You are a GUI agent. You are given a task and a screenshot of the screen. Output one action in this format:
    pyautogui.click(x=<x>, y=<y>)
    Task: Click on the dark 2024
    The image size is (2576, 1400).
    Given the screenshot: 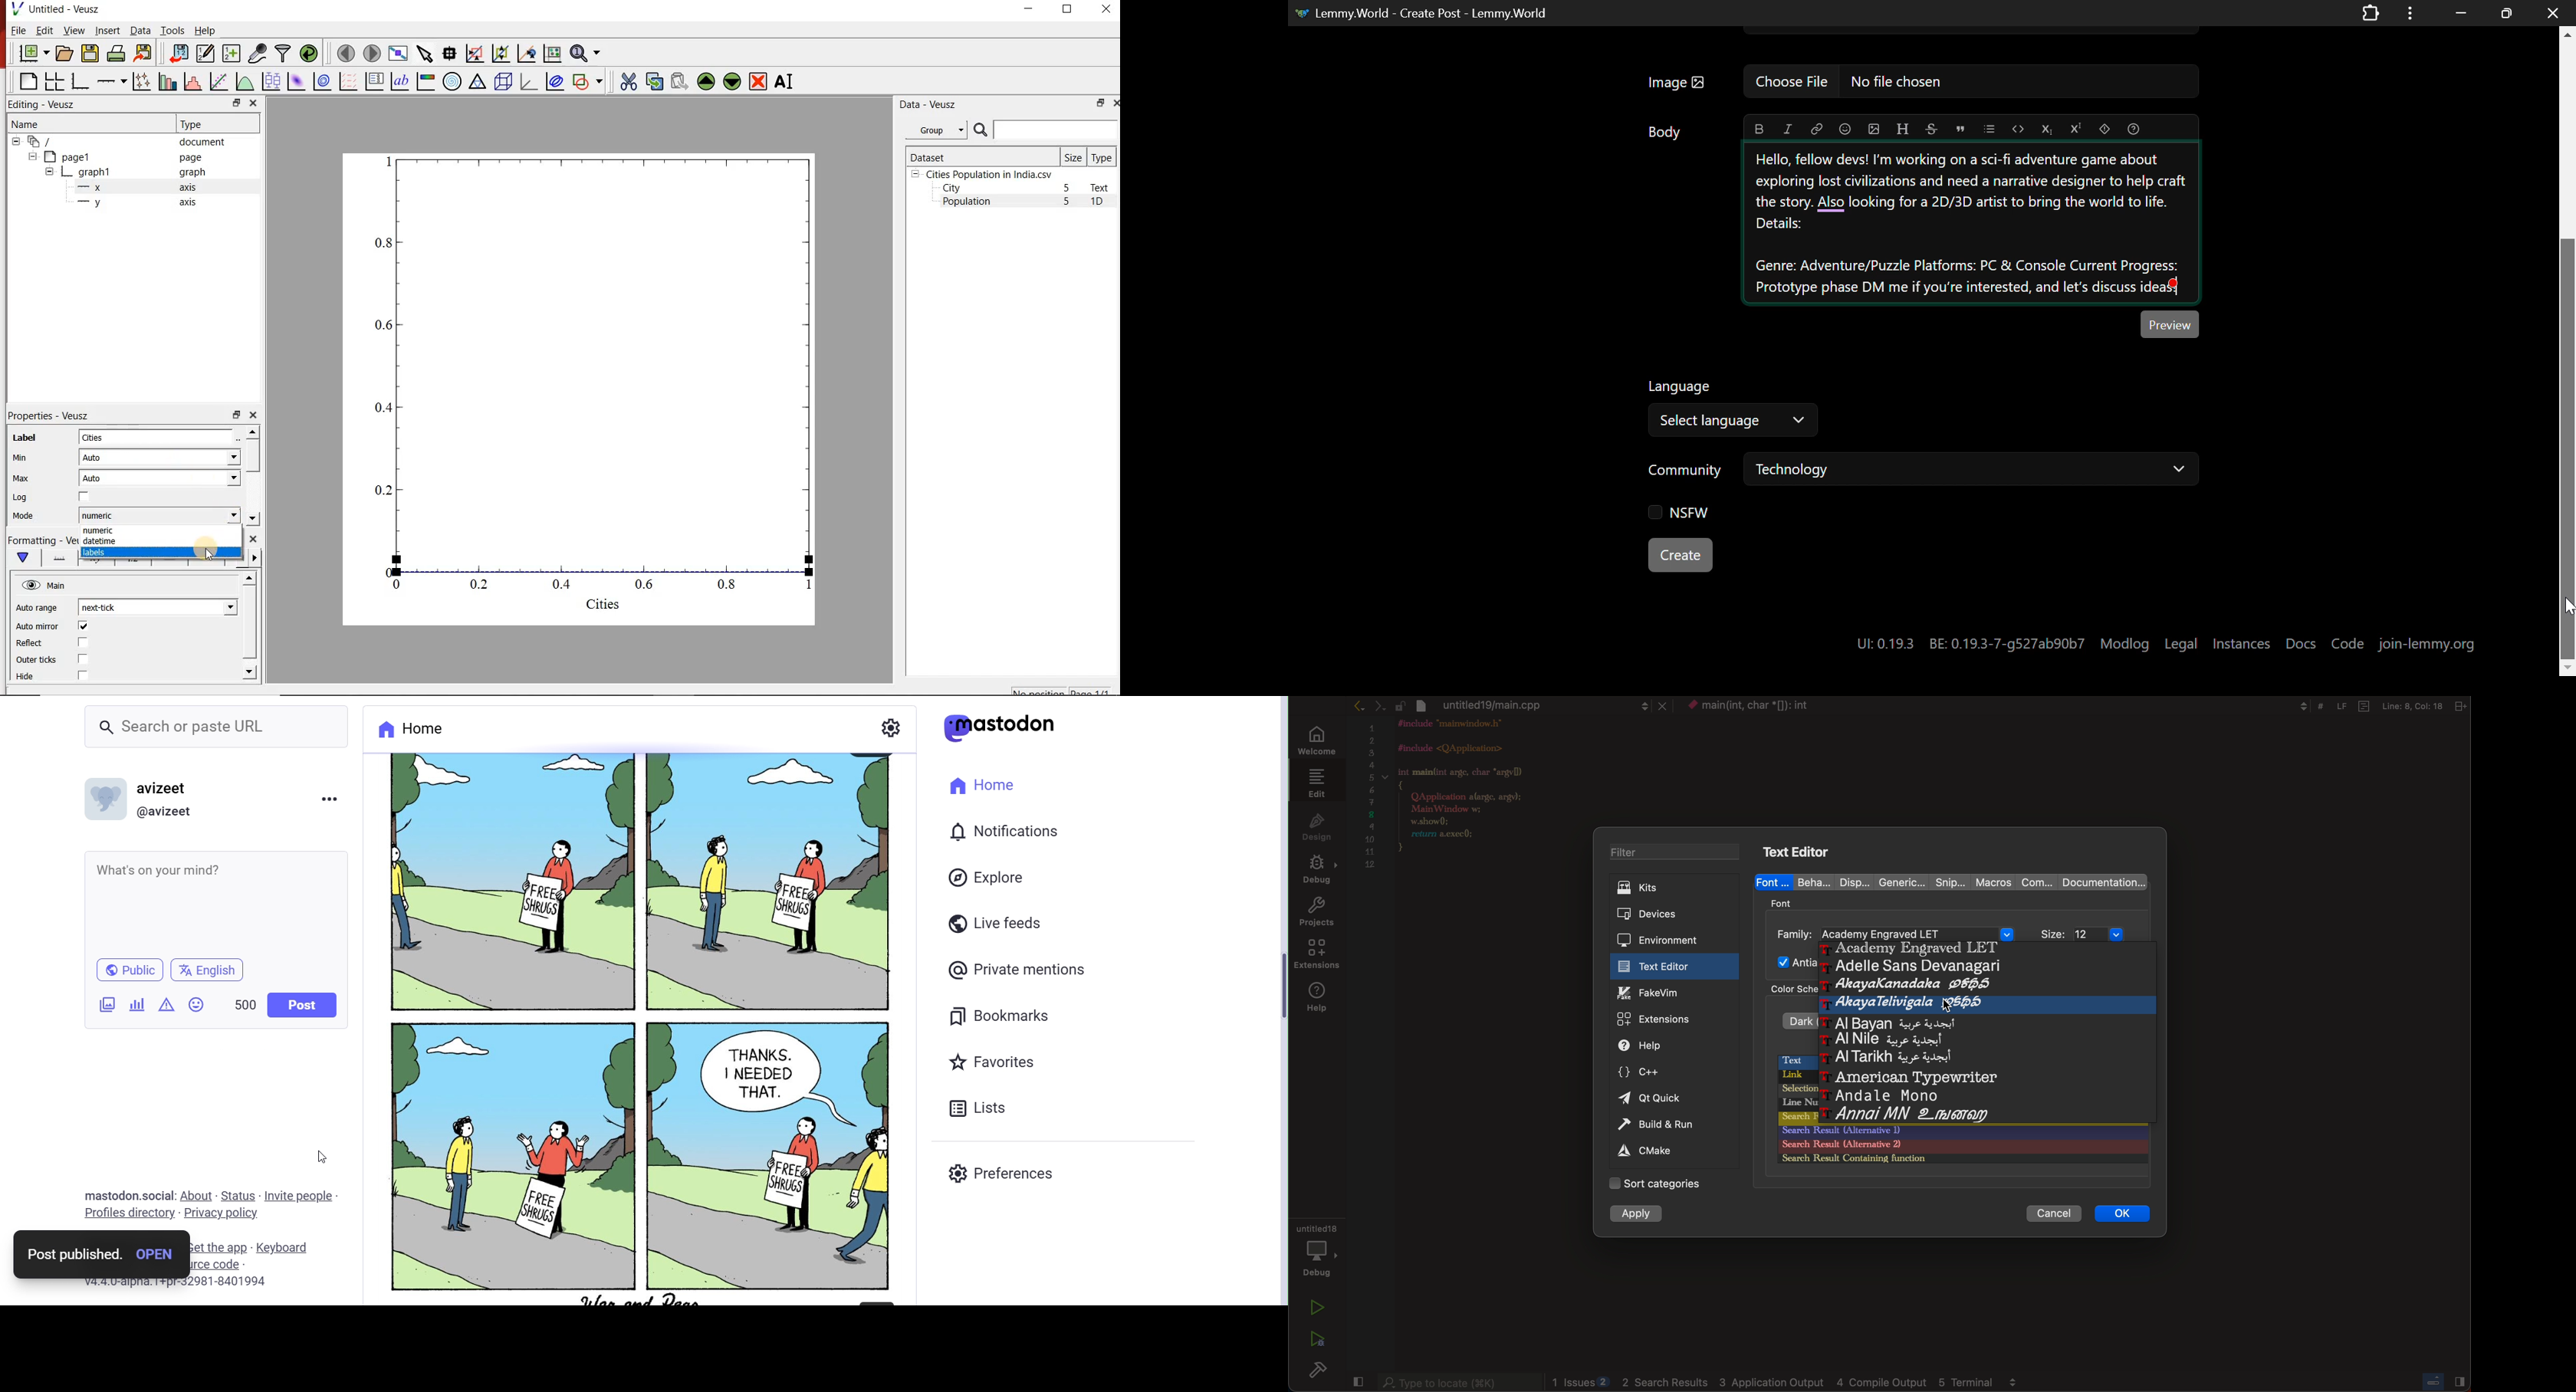 What is the action you would take?
    pyautogui.click(x=1792, y=1020)
    